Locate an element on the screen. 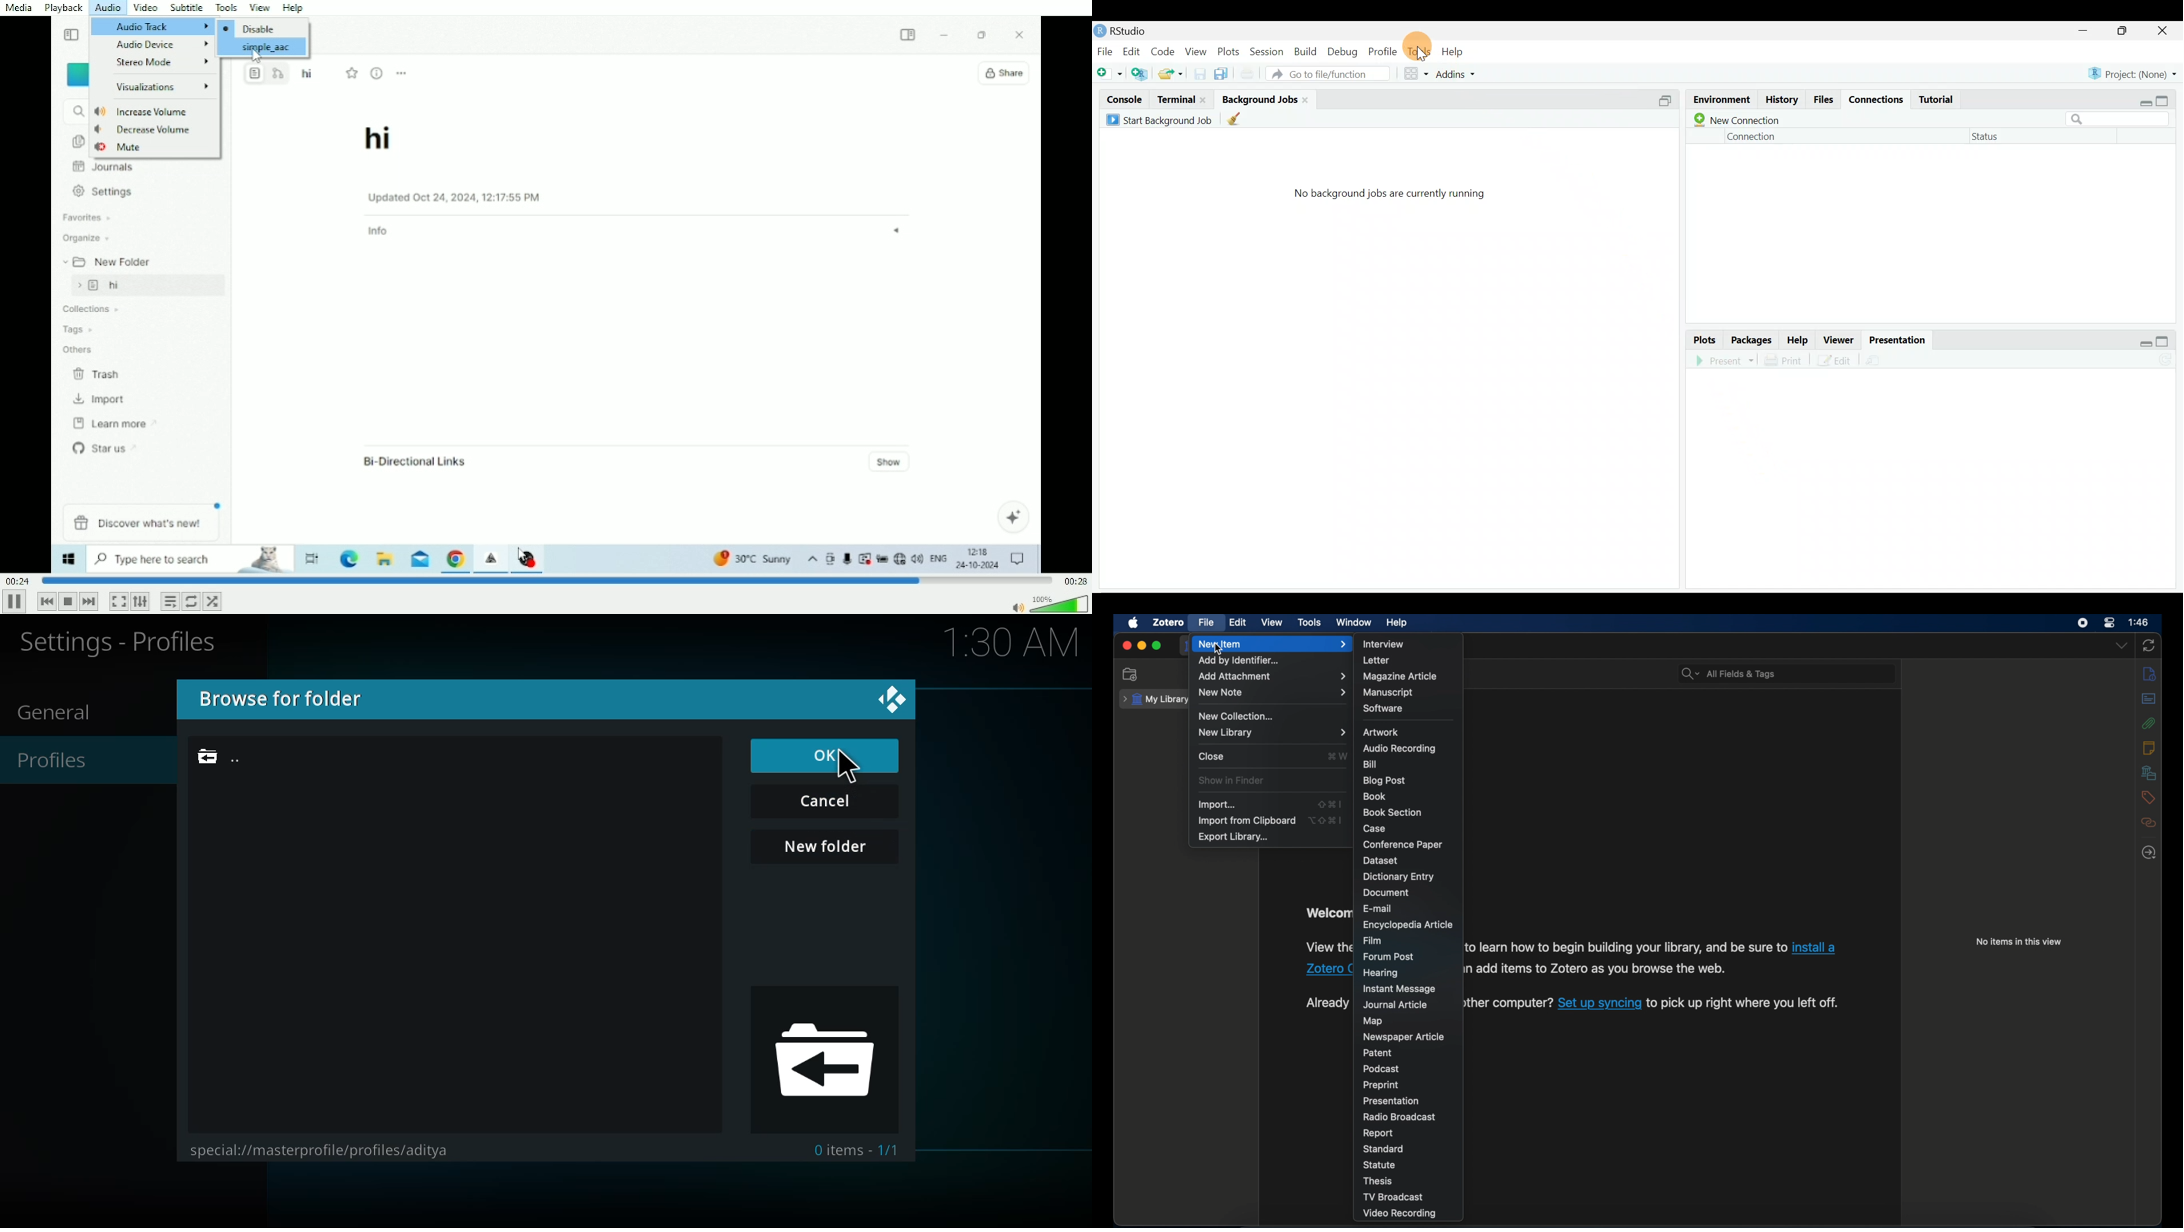 The height and width of the screenshot is (1232, 2184). Set up syncing is located at coordinates (1599, 1004).